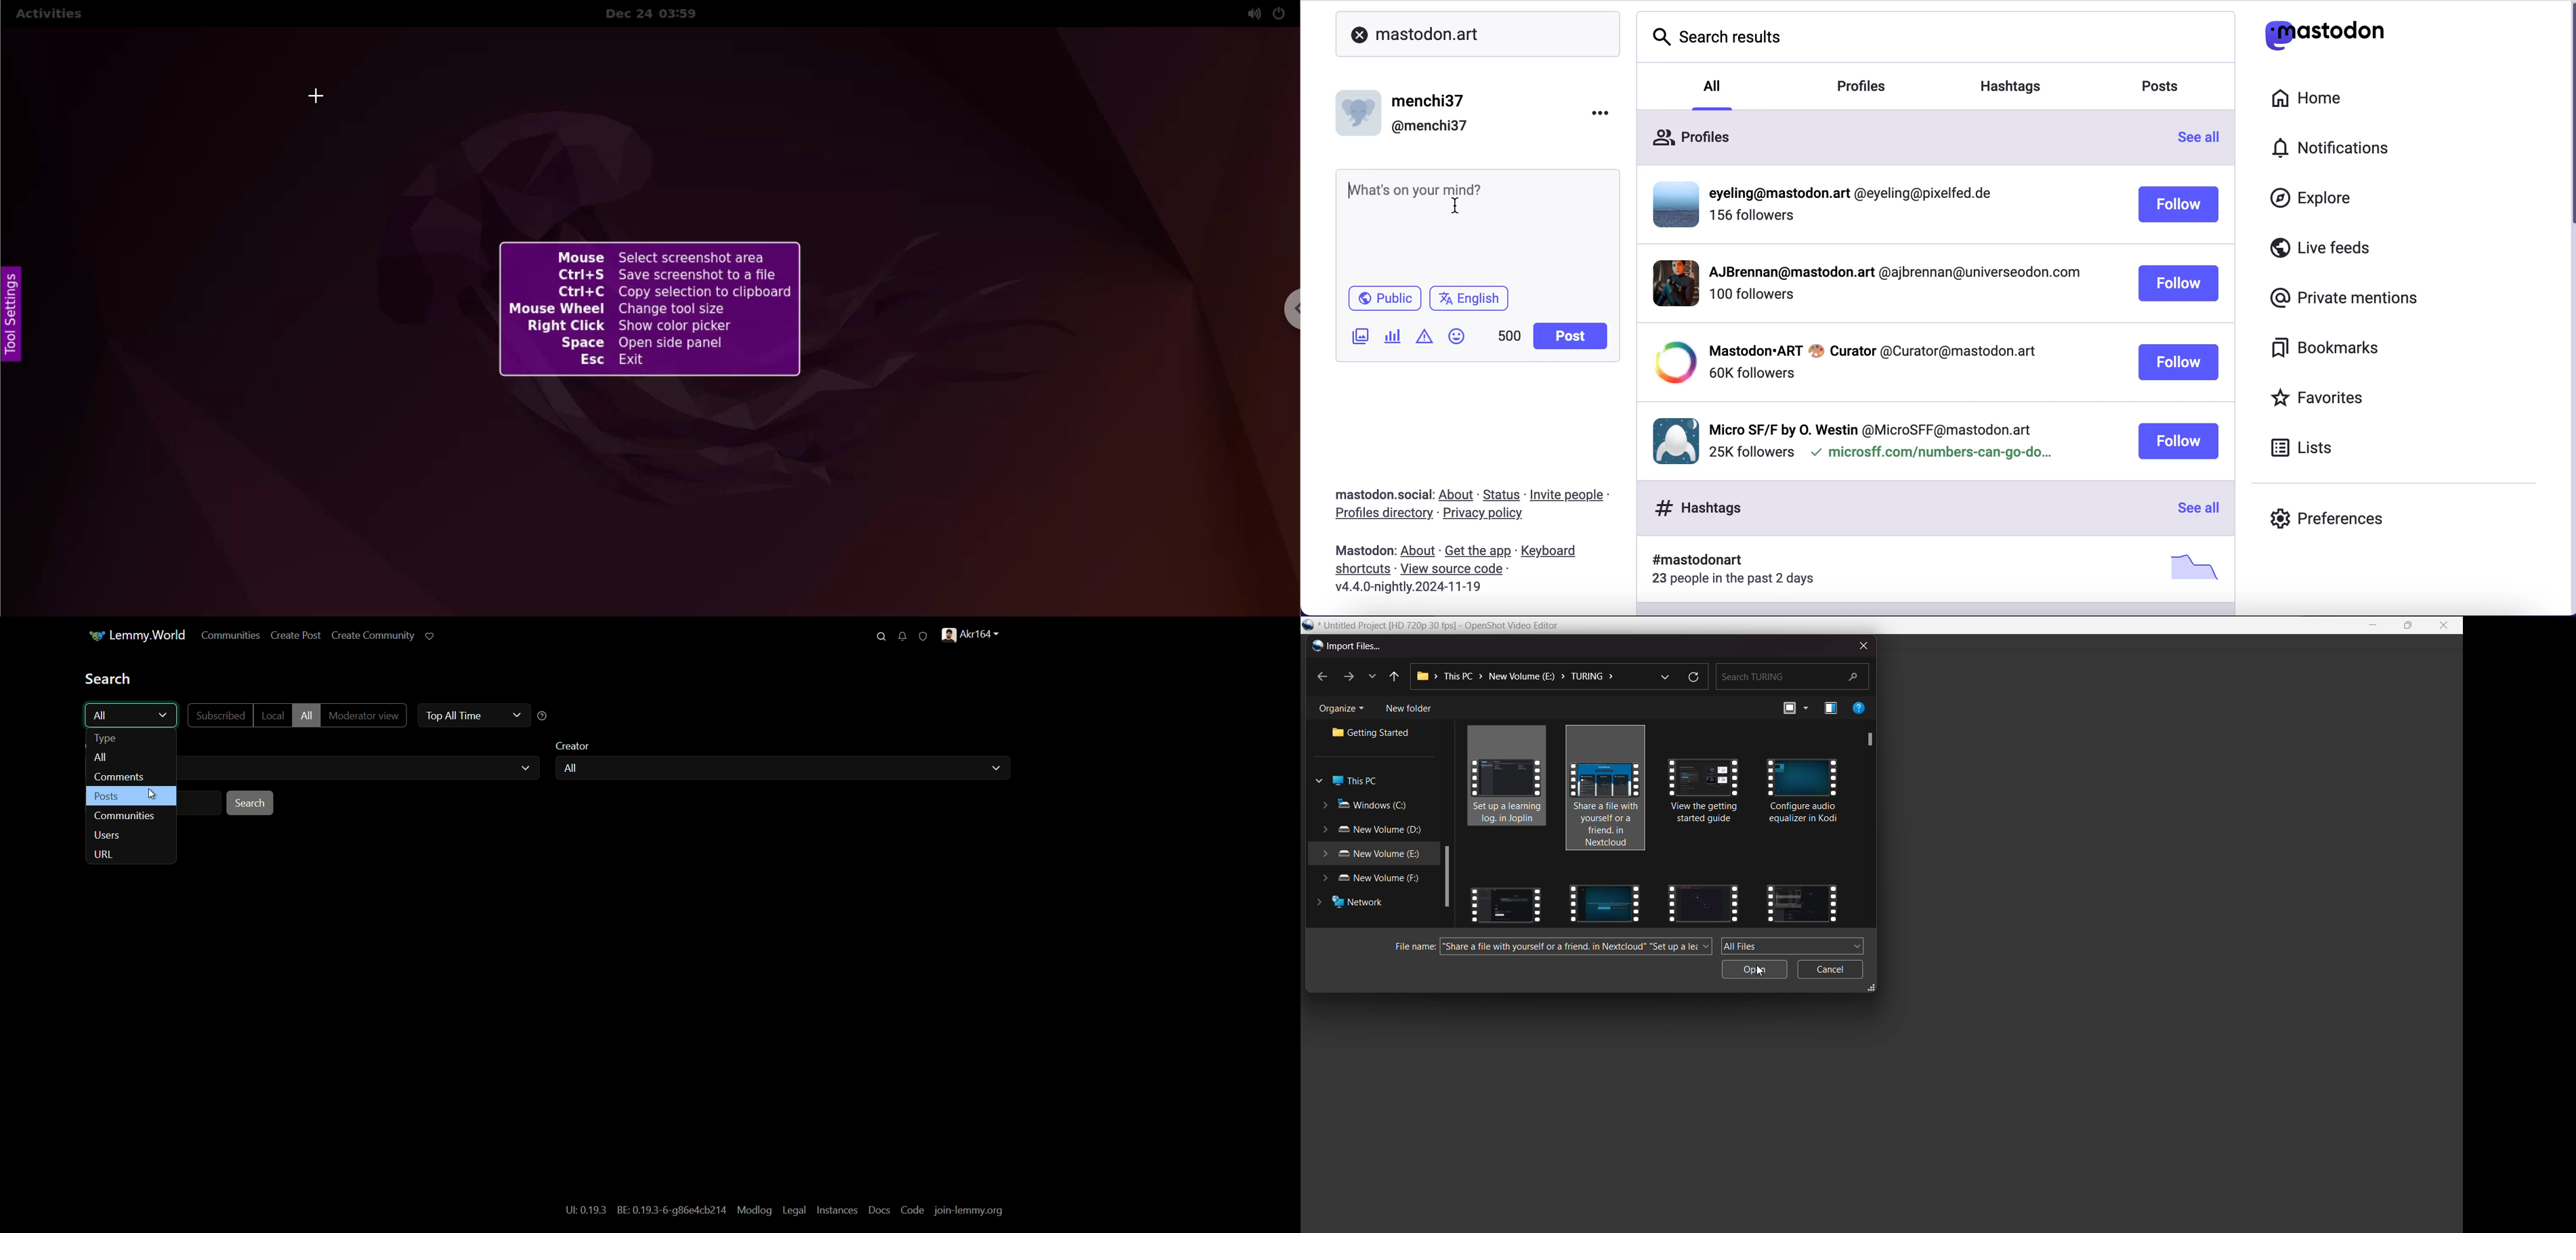 Image resolution: width=2576 pixels, height=1260 pixels. I want to click on explore, so click(2307, 199).